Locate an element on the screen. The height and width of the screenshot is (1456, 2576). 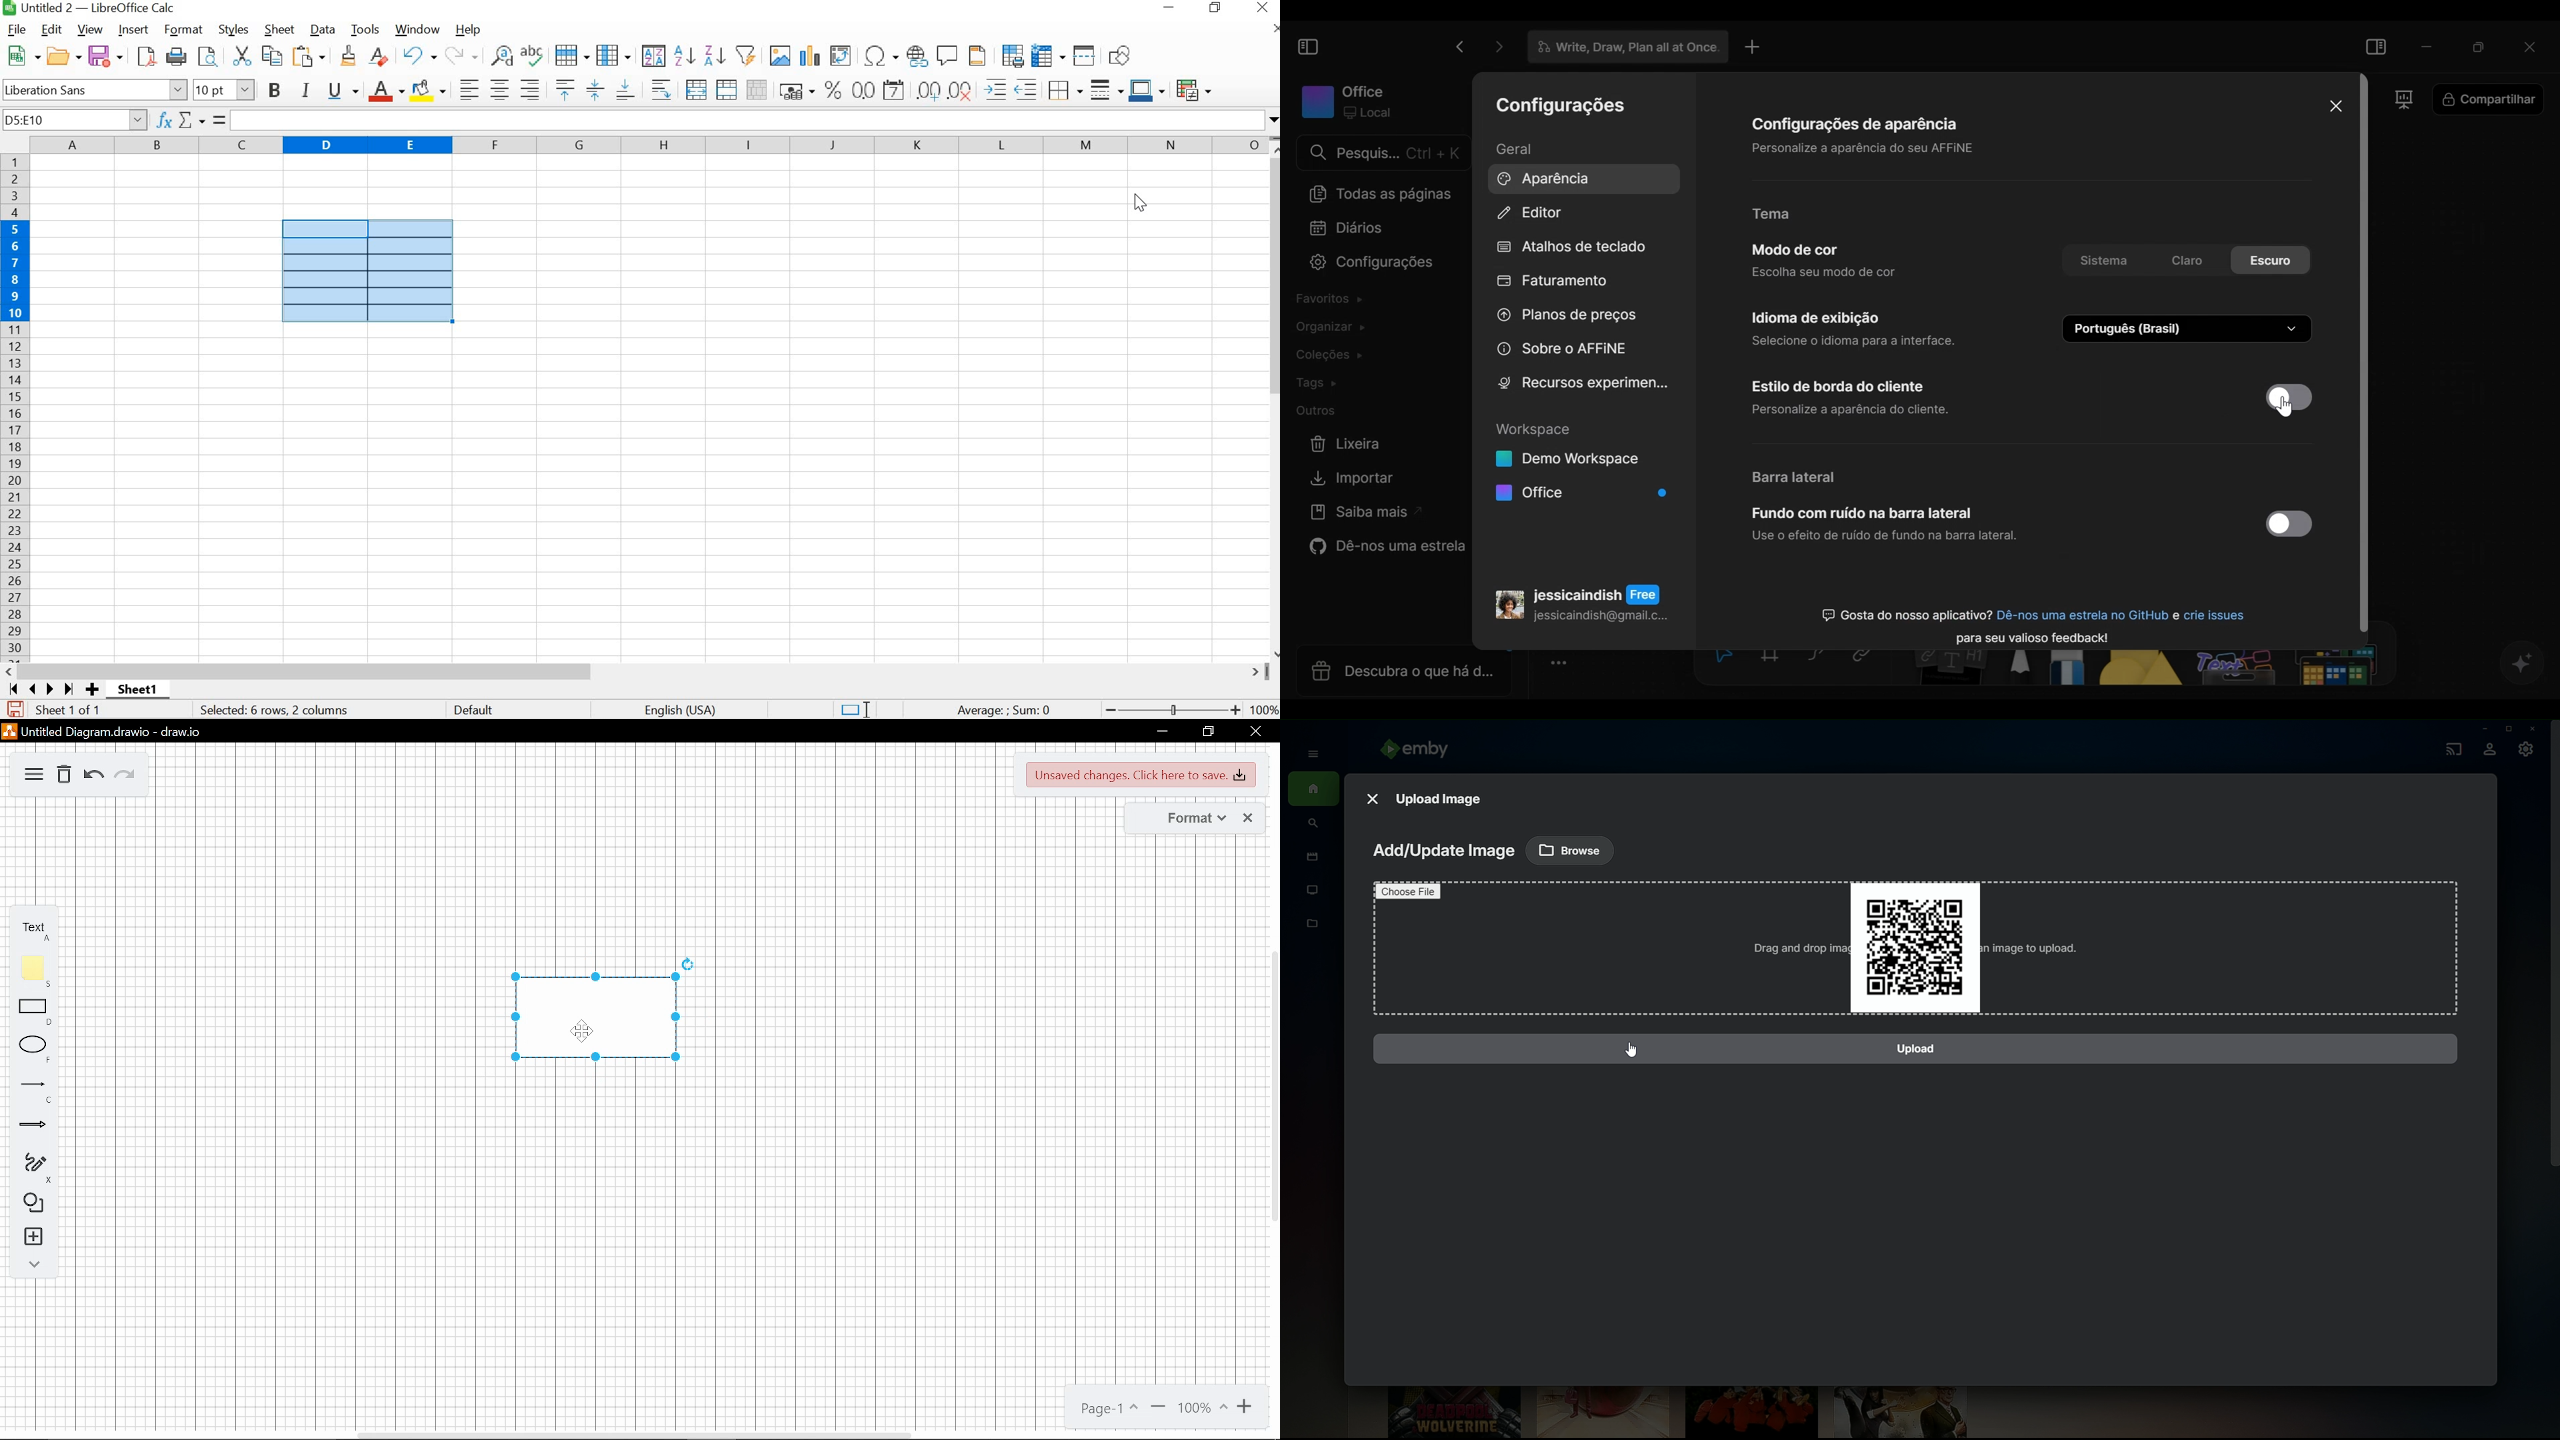
Color is located at coordinates (36, 967).